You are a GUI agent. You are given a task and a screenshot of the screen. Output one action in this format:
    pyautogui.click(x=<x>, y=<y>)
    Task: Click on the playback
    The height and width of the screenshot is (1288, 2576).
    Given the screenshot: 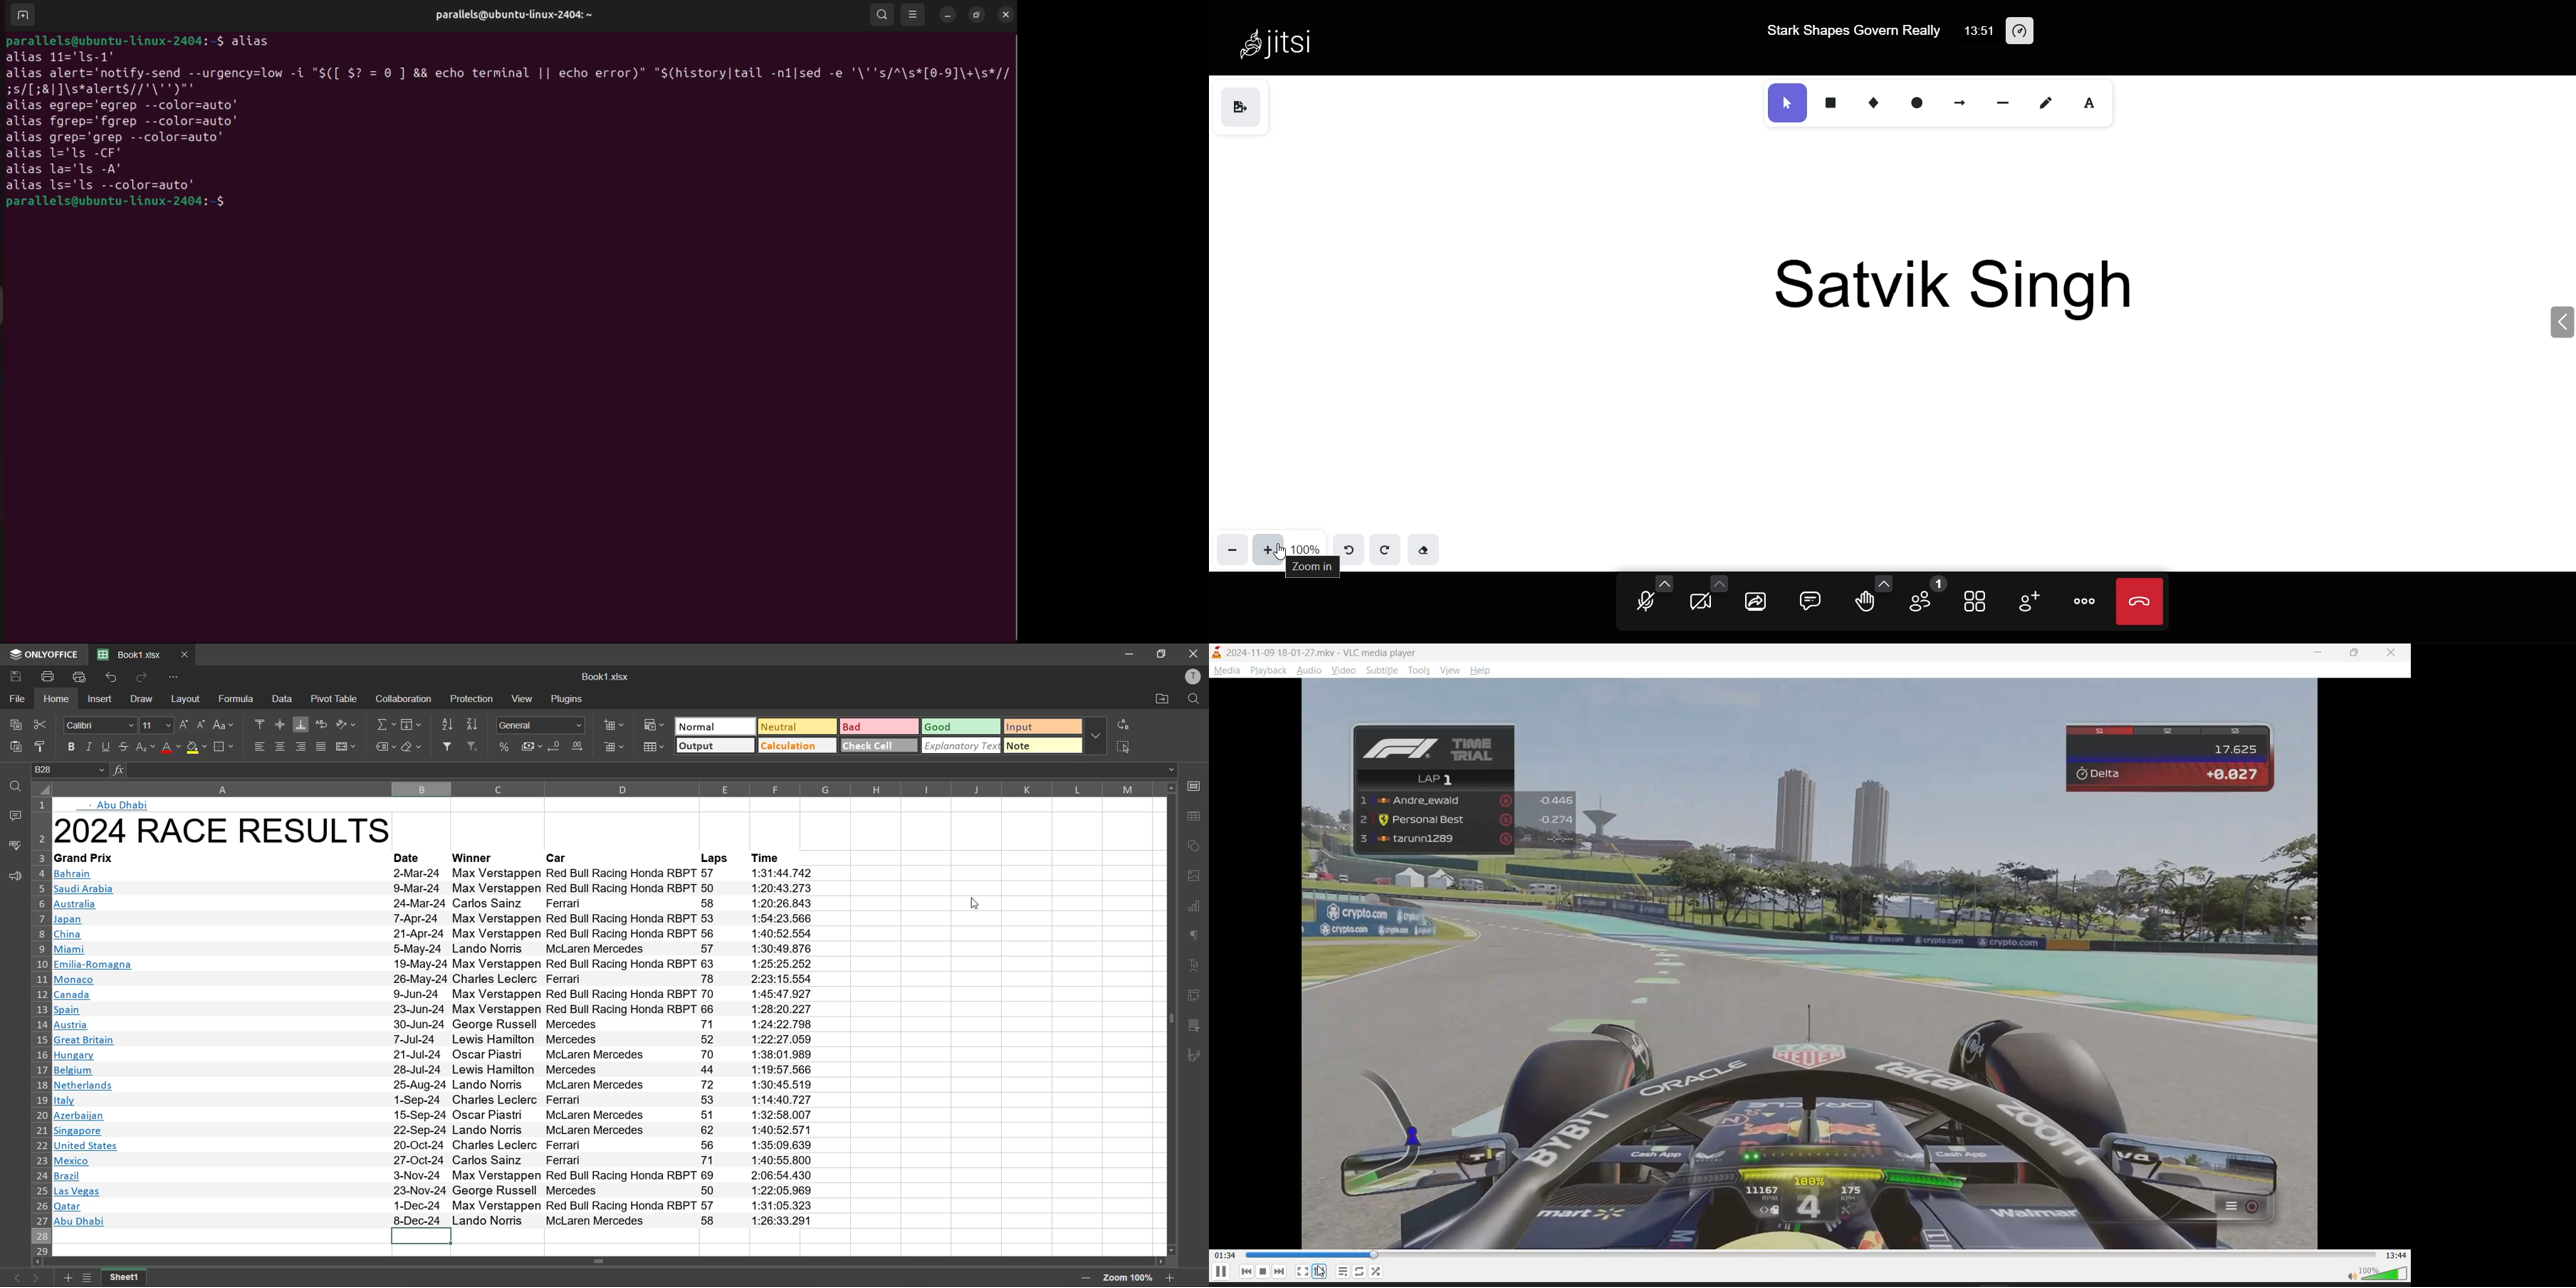 What is the action you would take?
    pyautogui.click(x=1270, y=670)
    